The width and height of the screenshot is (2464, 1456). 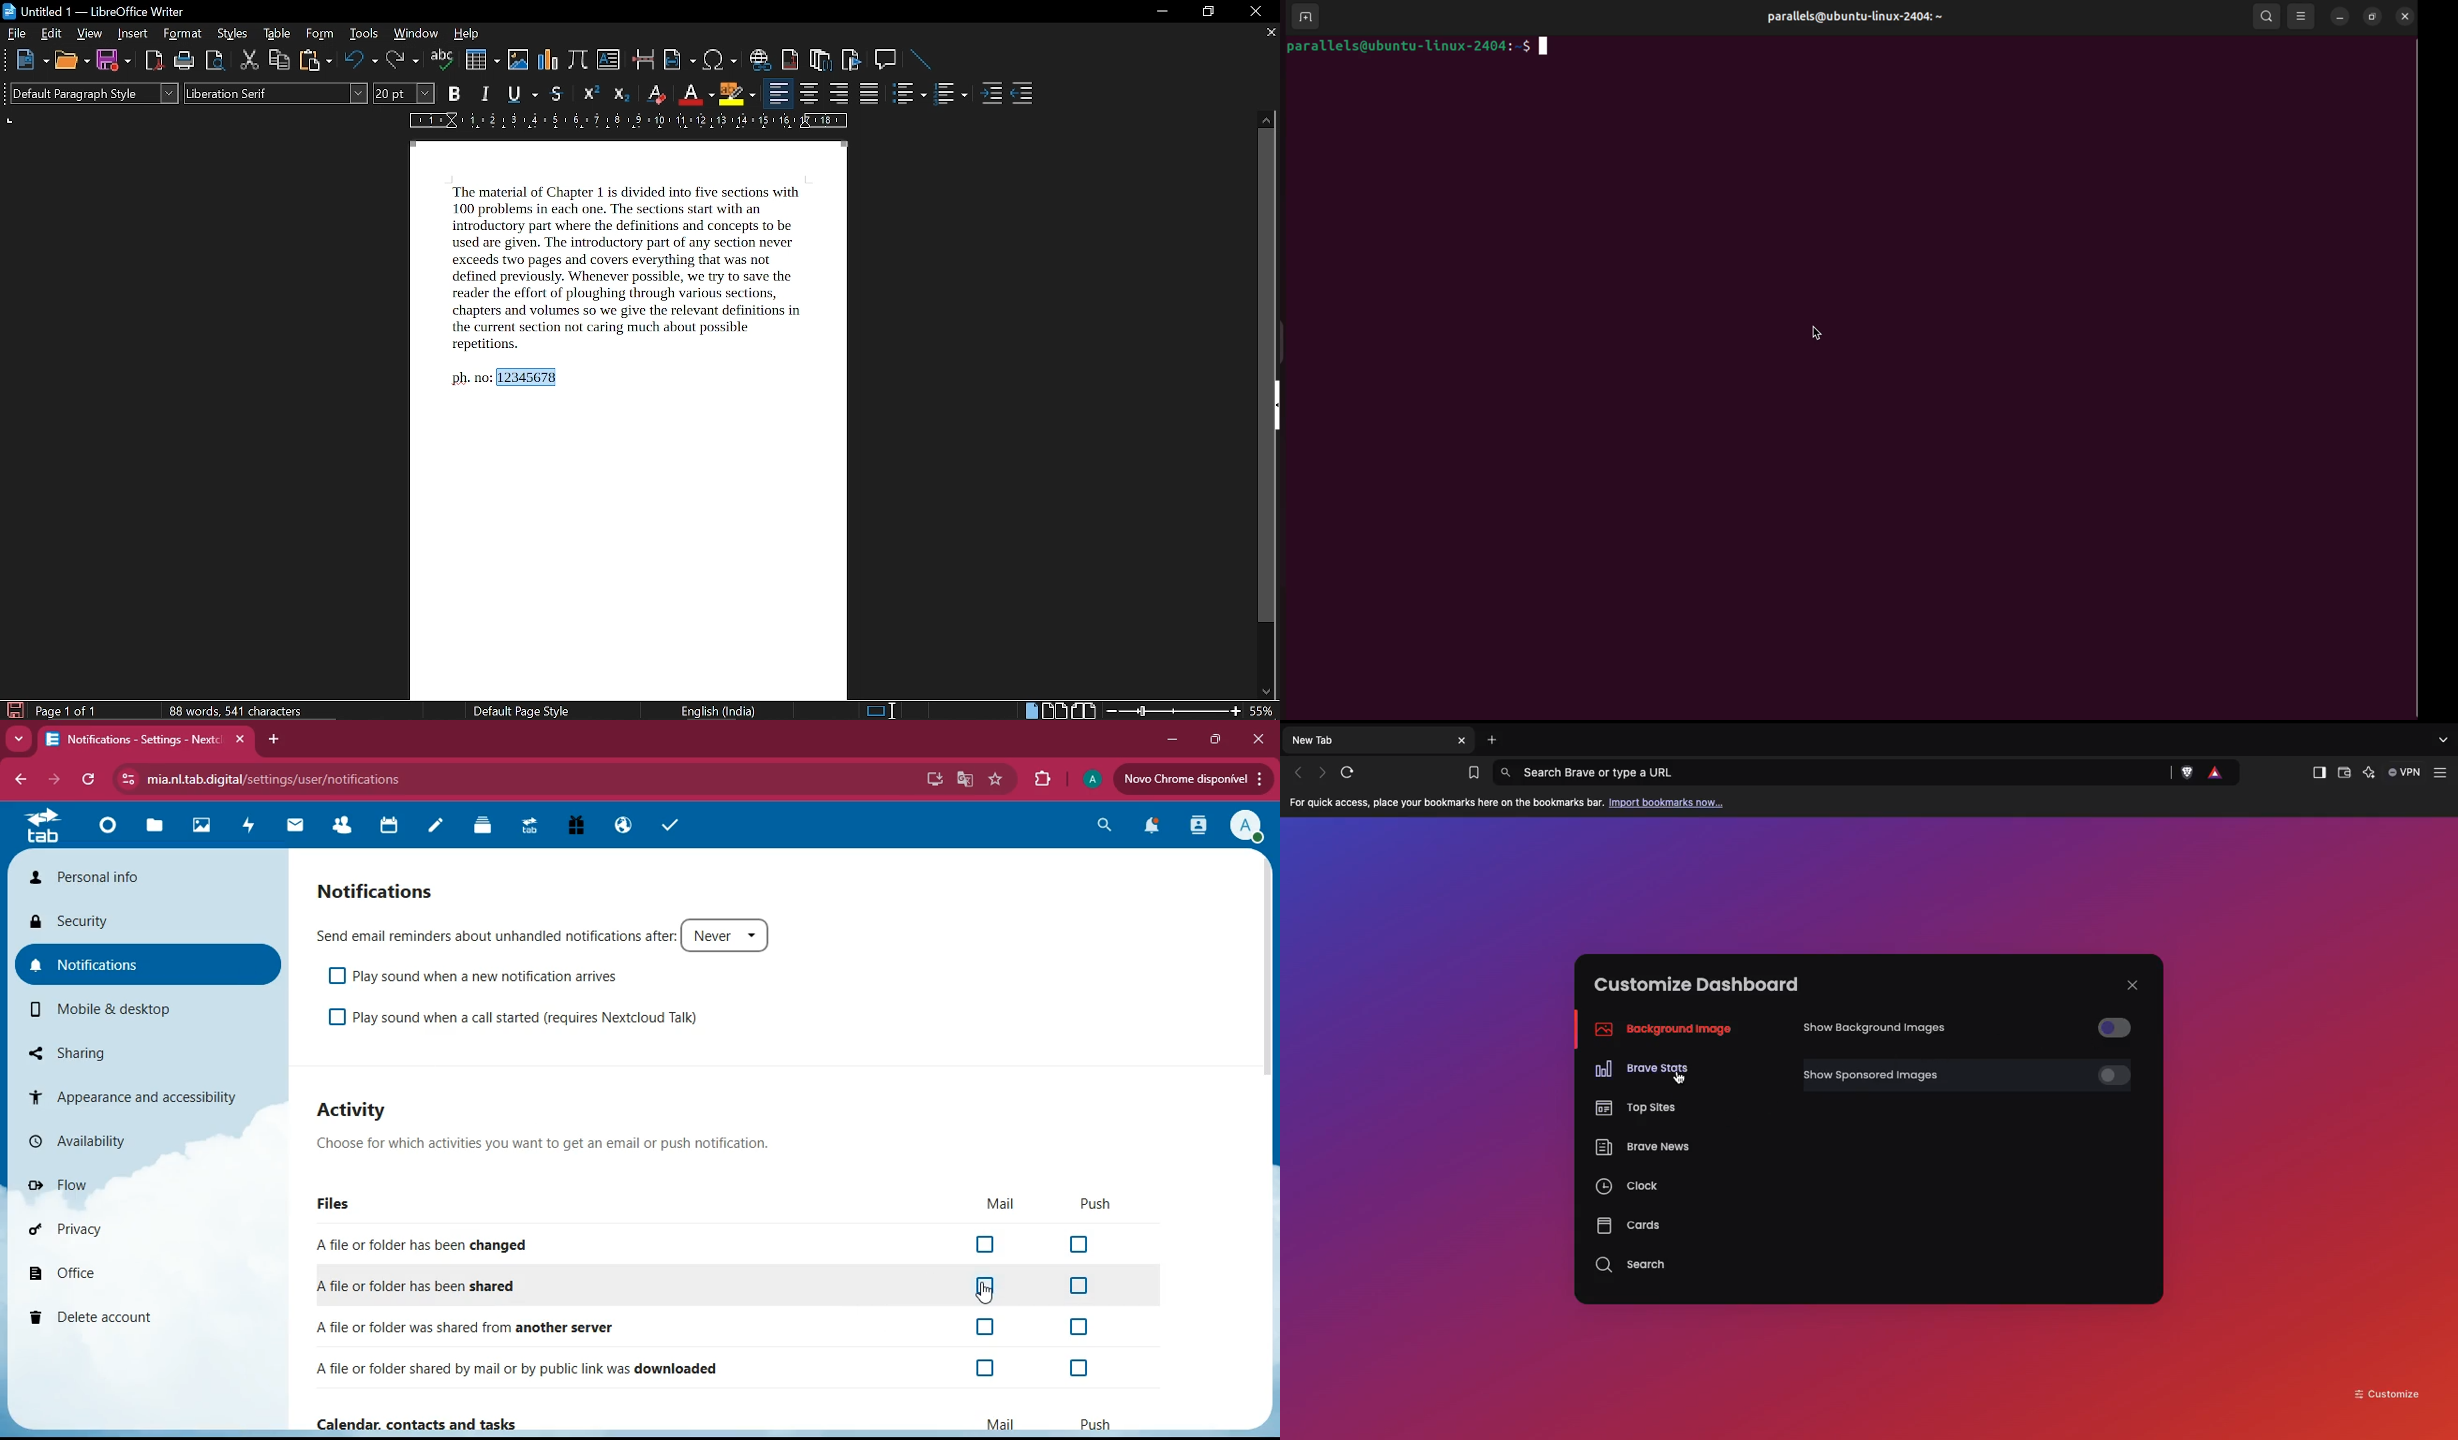 I want to click on form, so click(x=322, y=35).